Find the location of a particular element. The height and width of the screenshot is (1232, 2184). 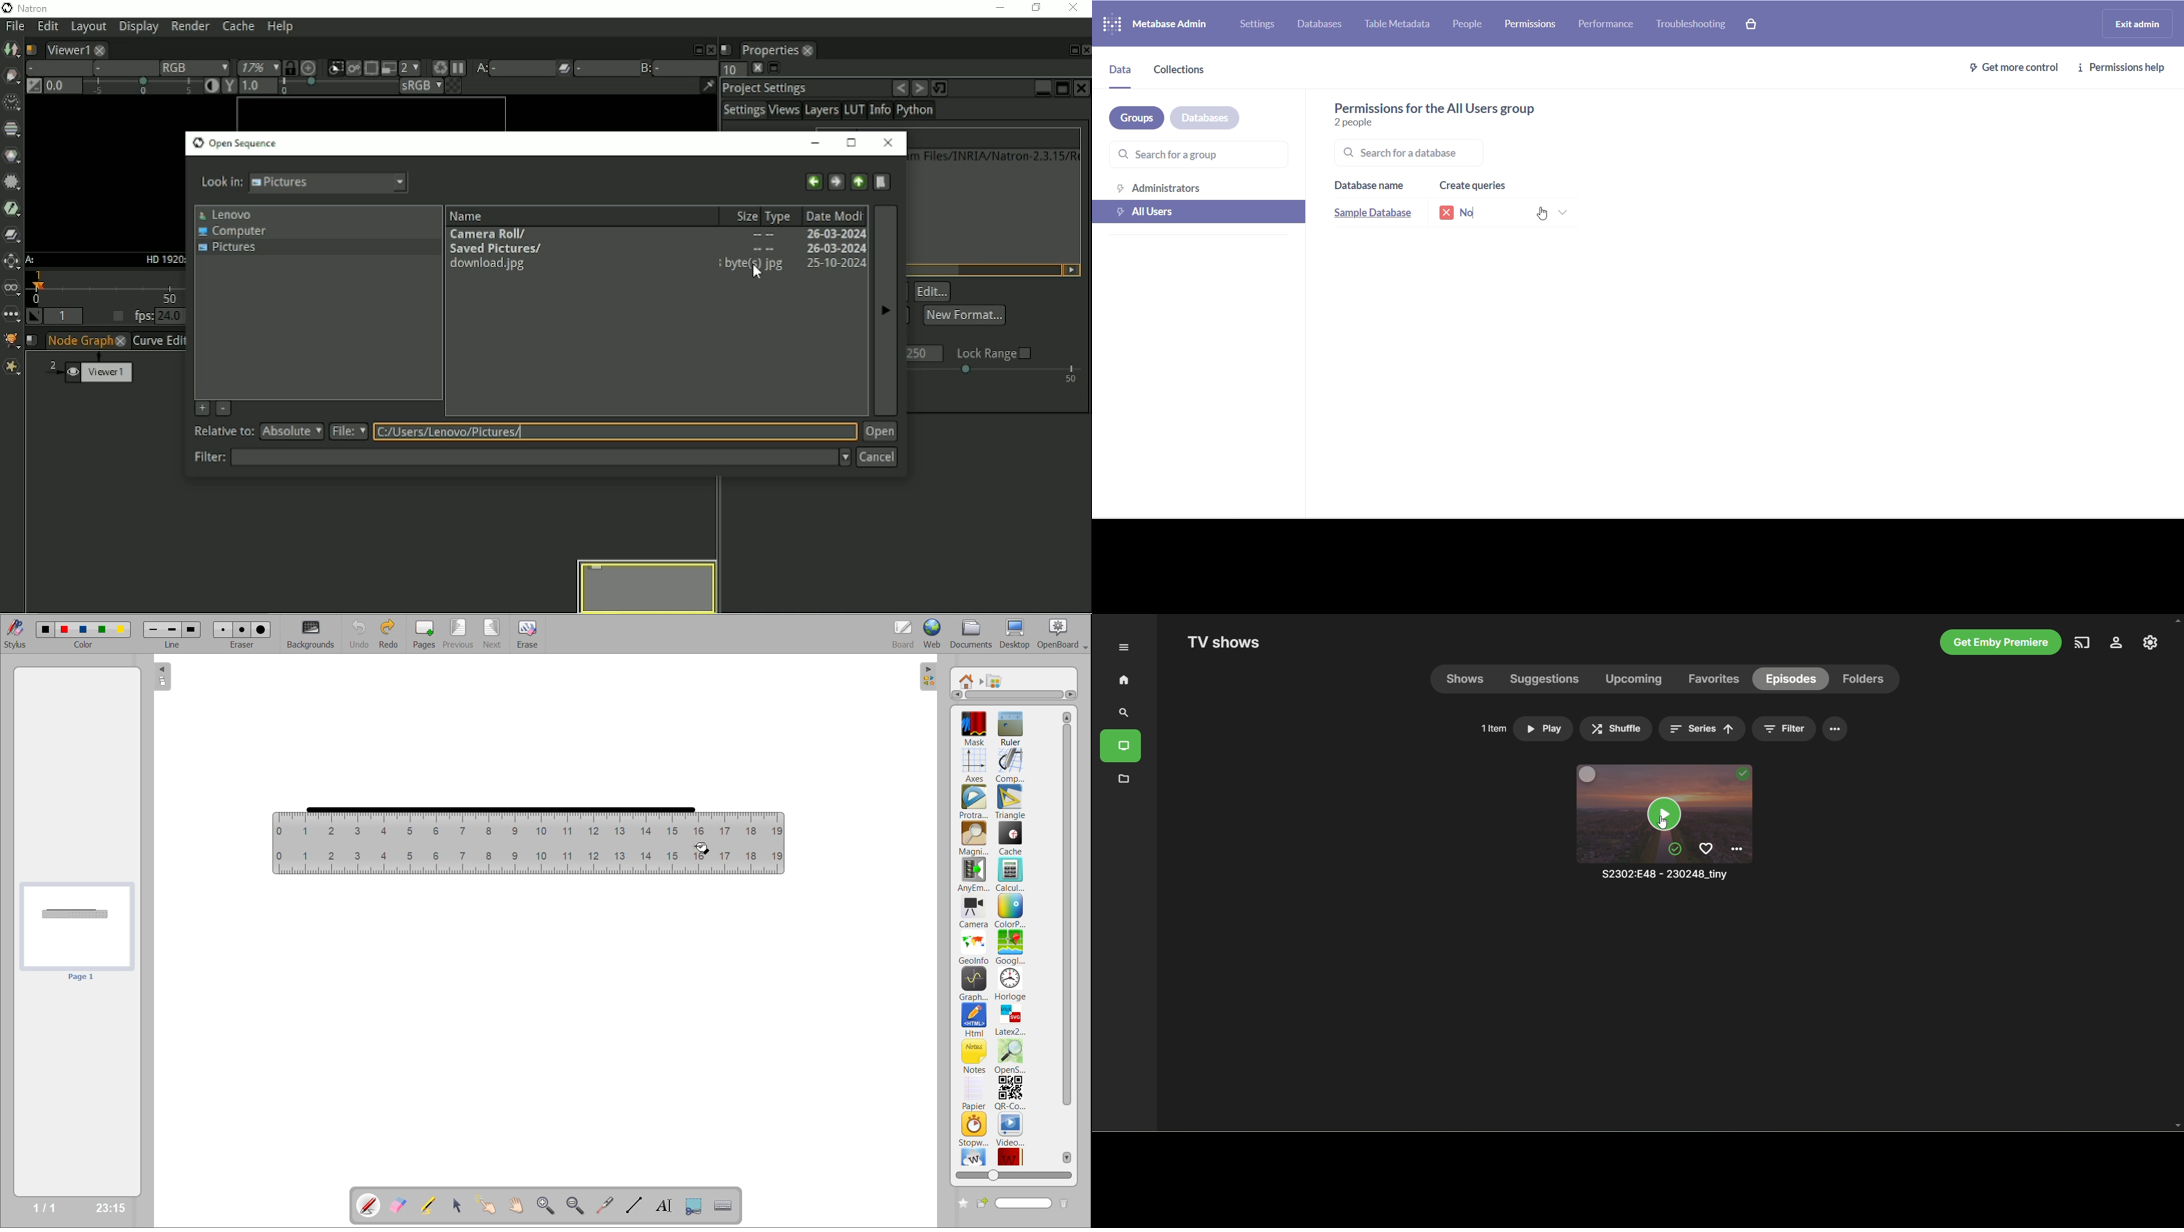

previous is located at coordinates (459, 633).